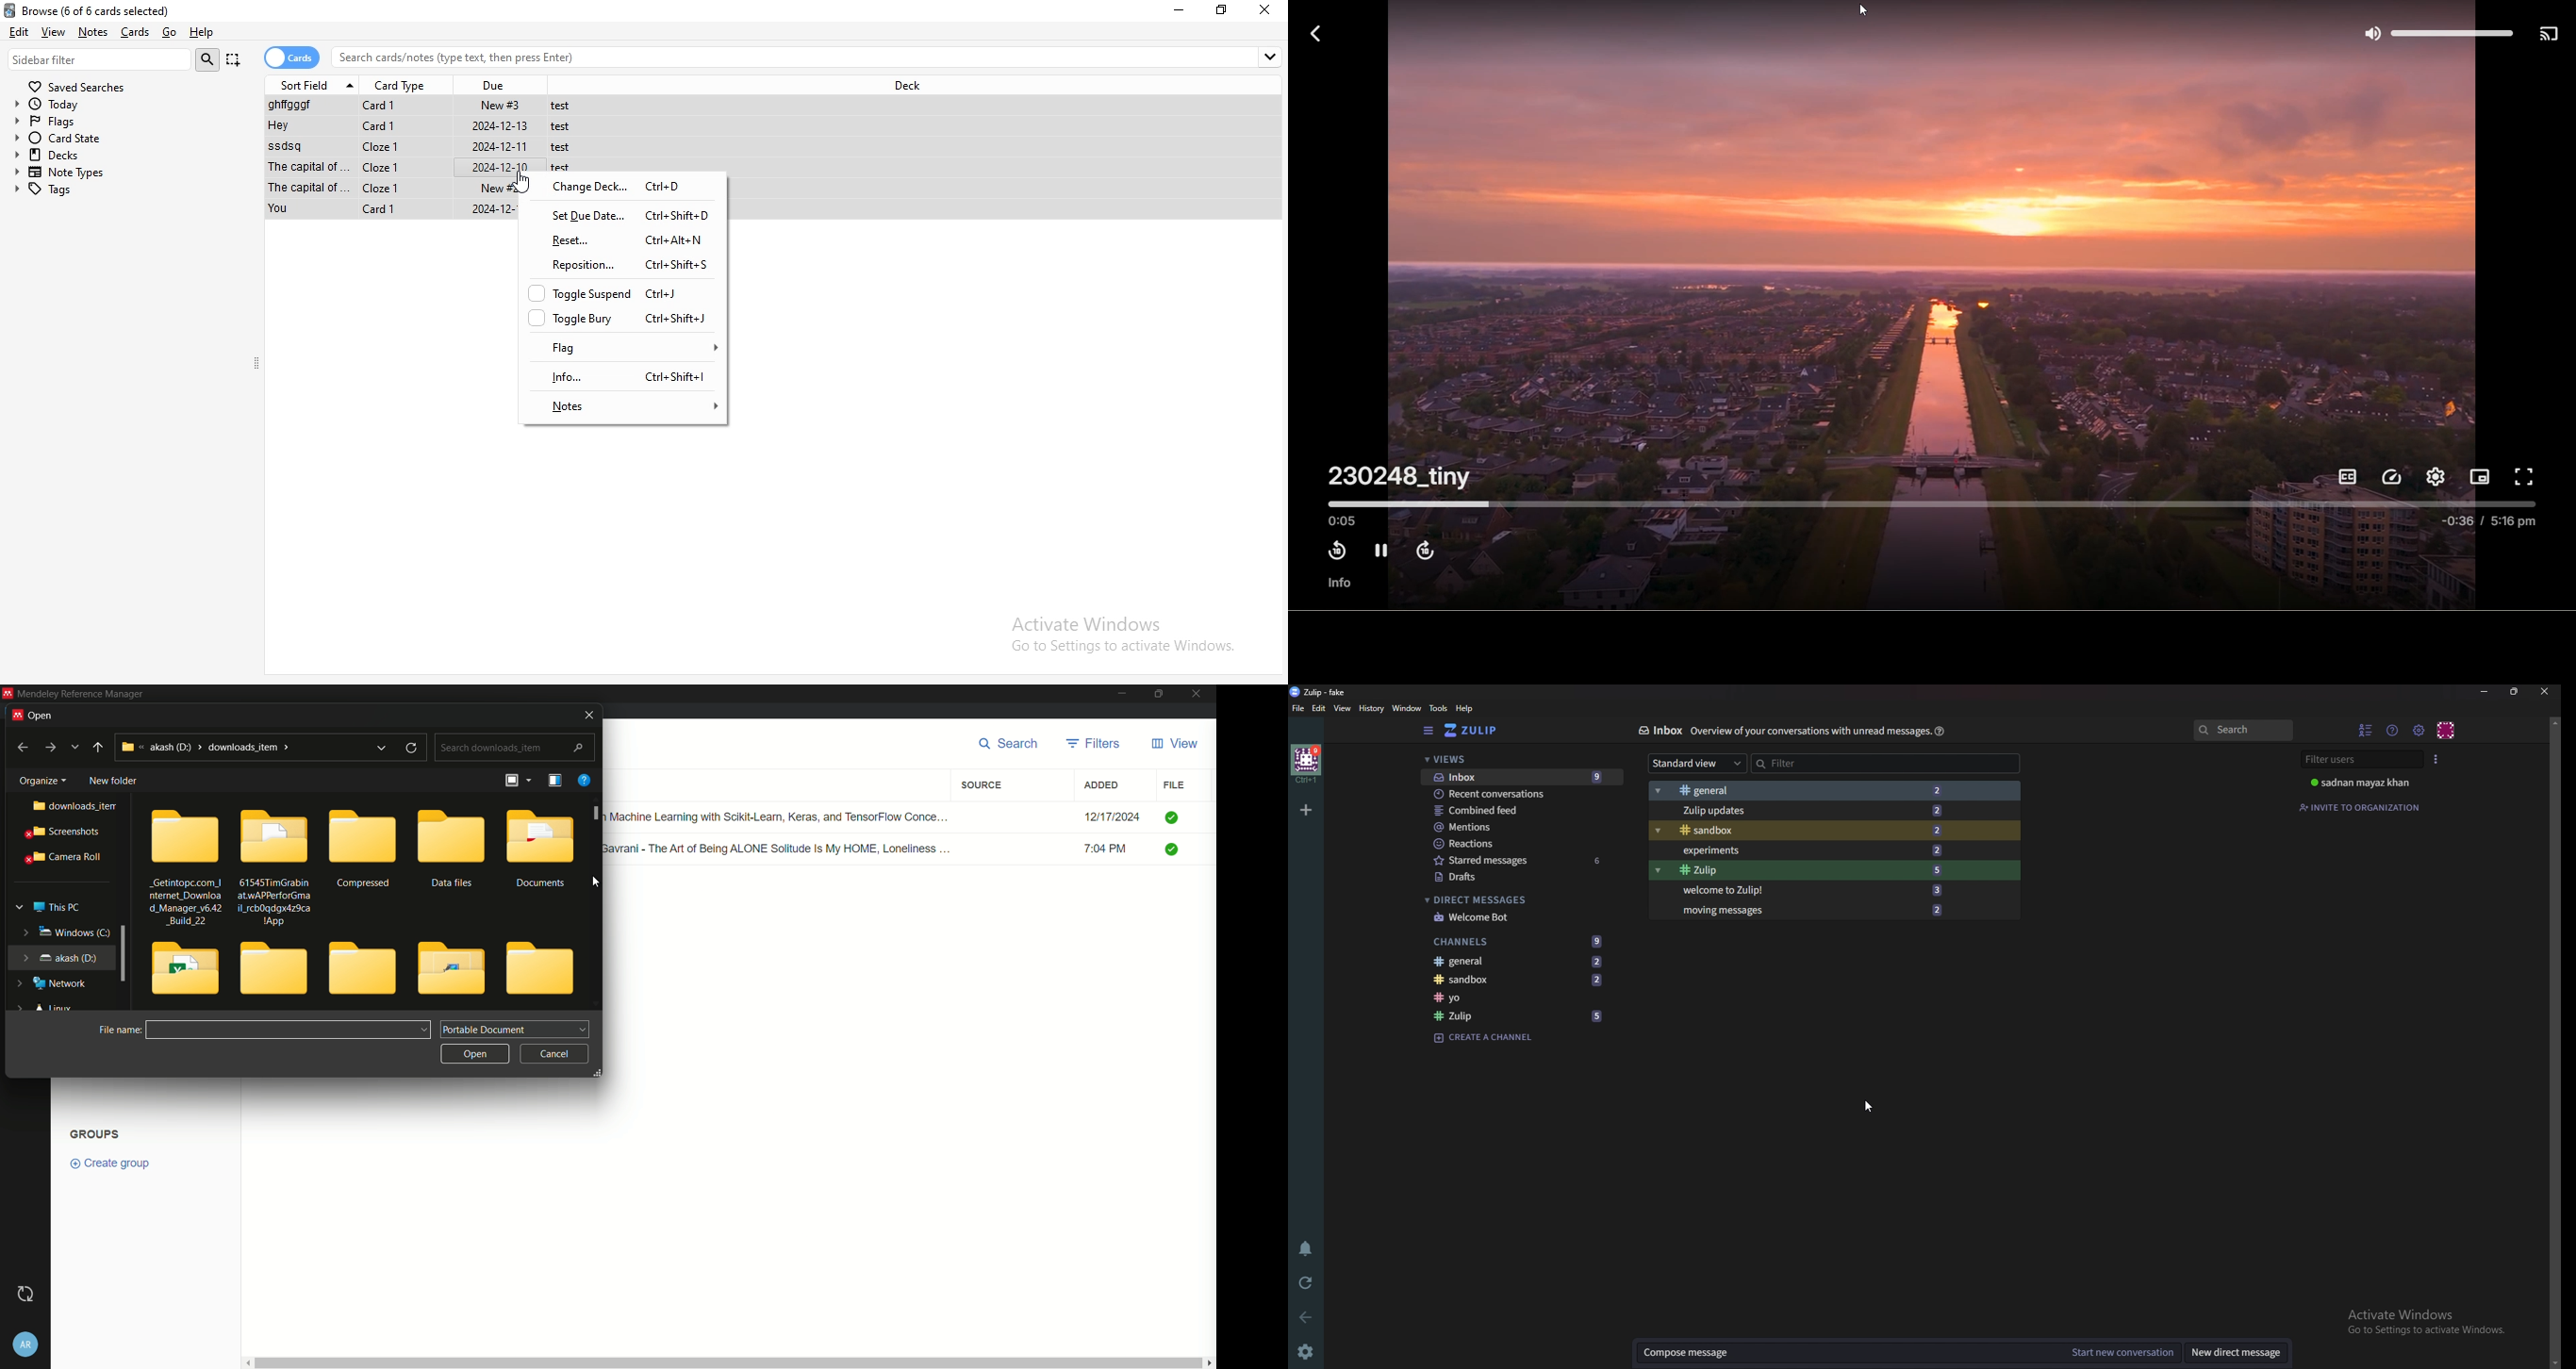 The image size is (2576, 1372). Describe the element at coordinates (128, 173) in the screenshot. I see `note types` at that location.